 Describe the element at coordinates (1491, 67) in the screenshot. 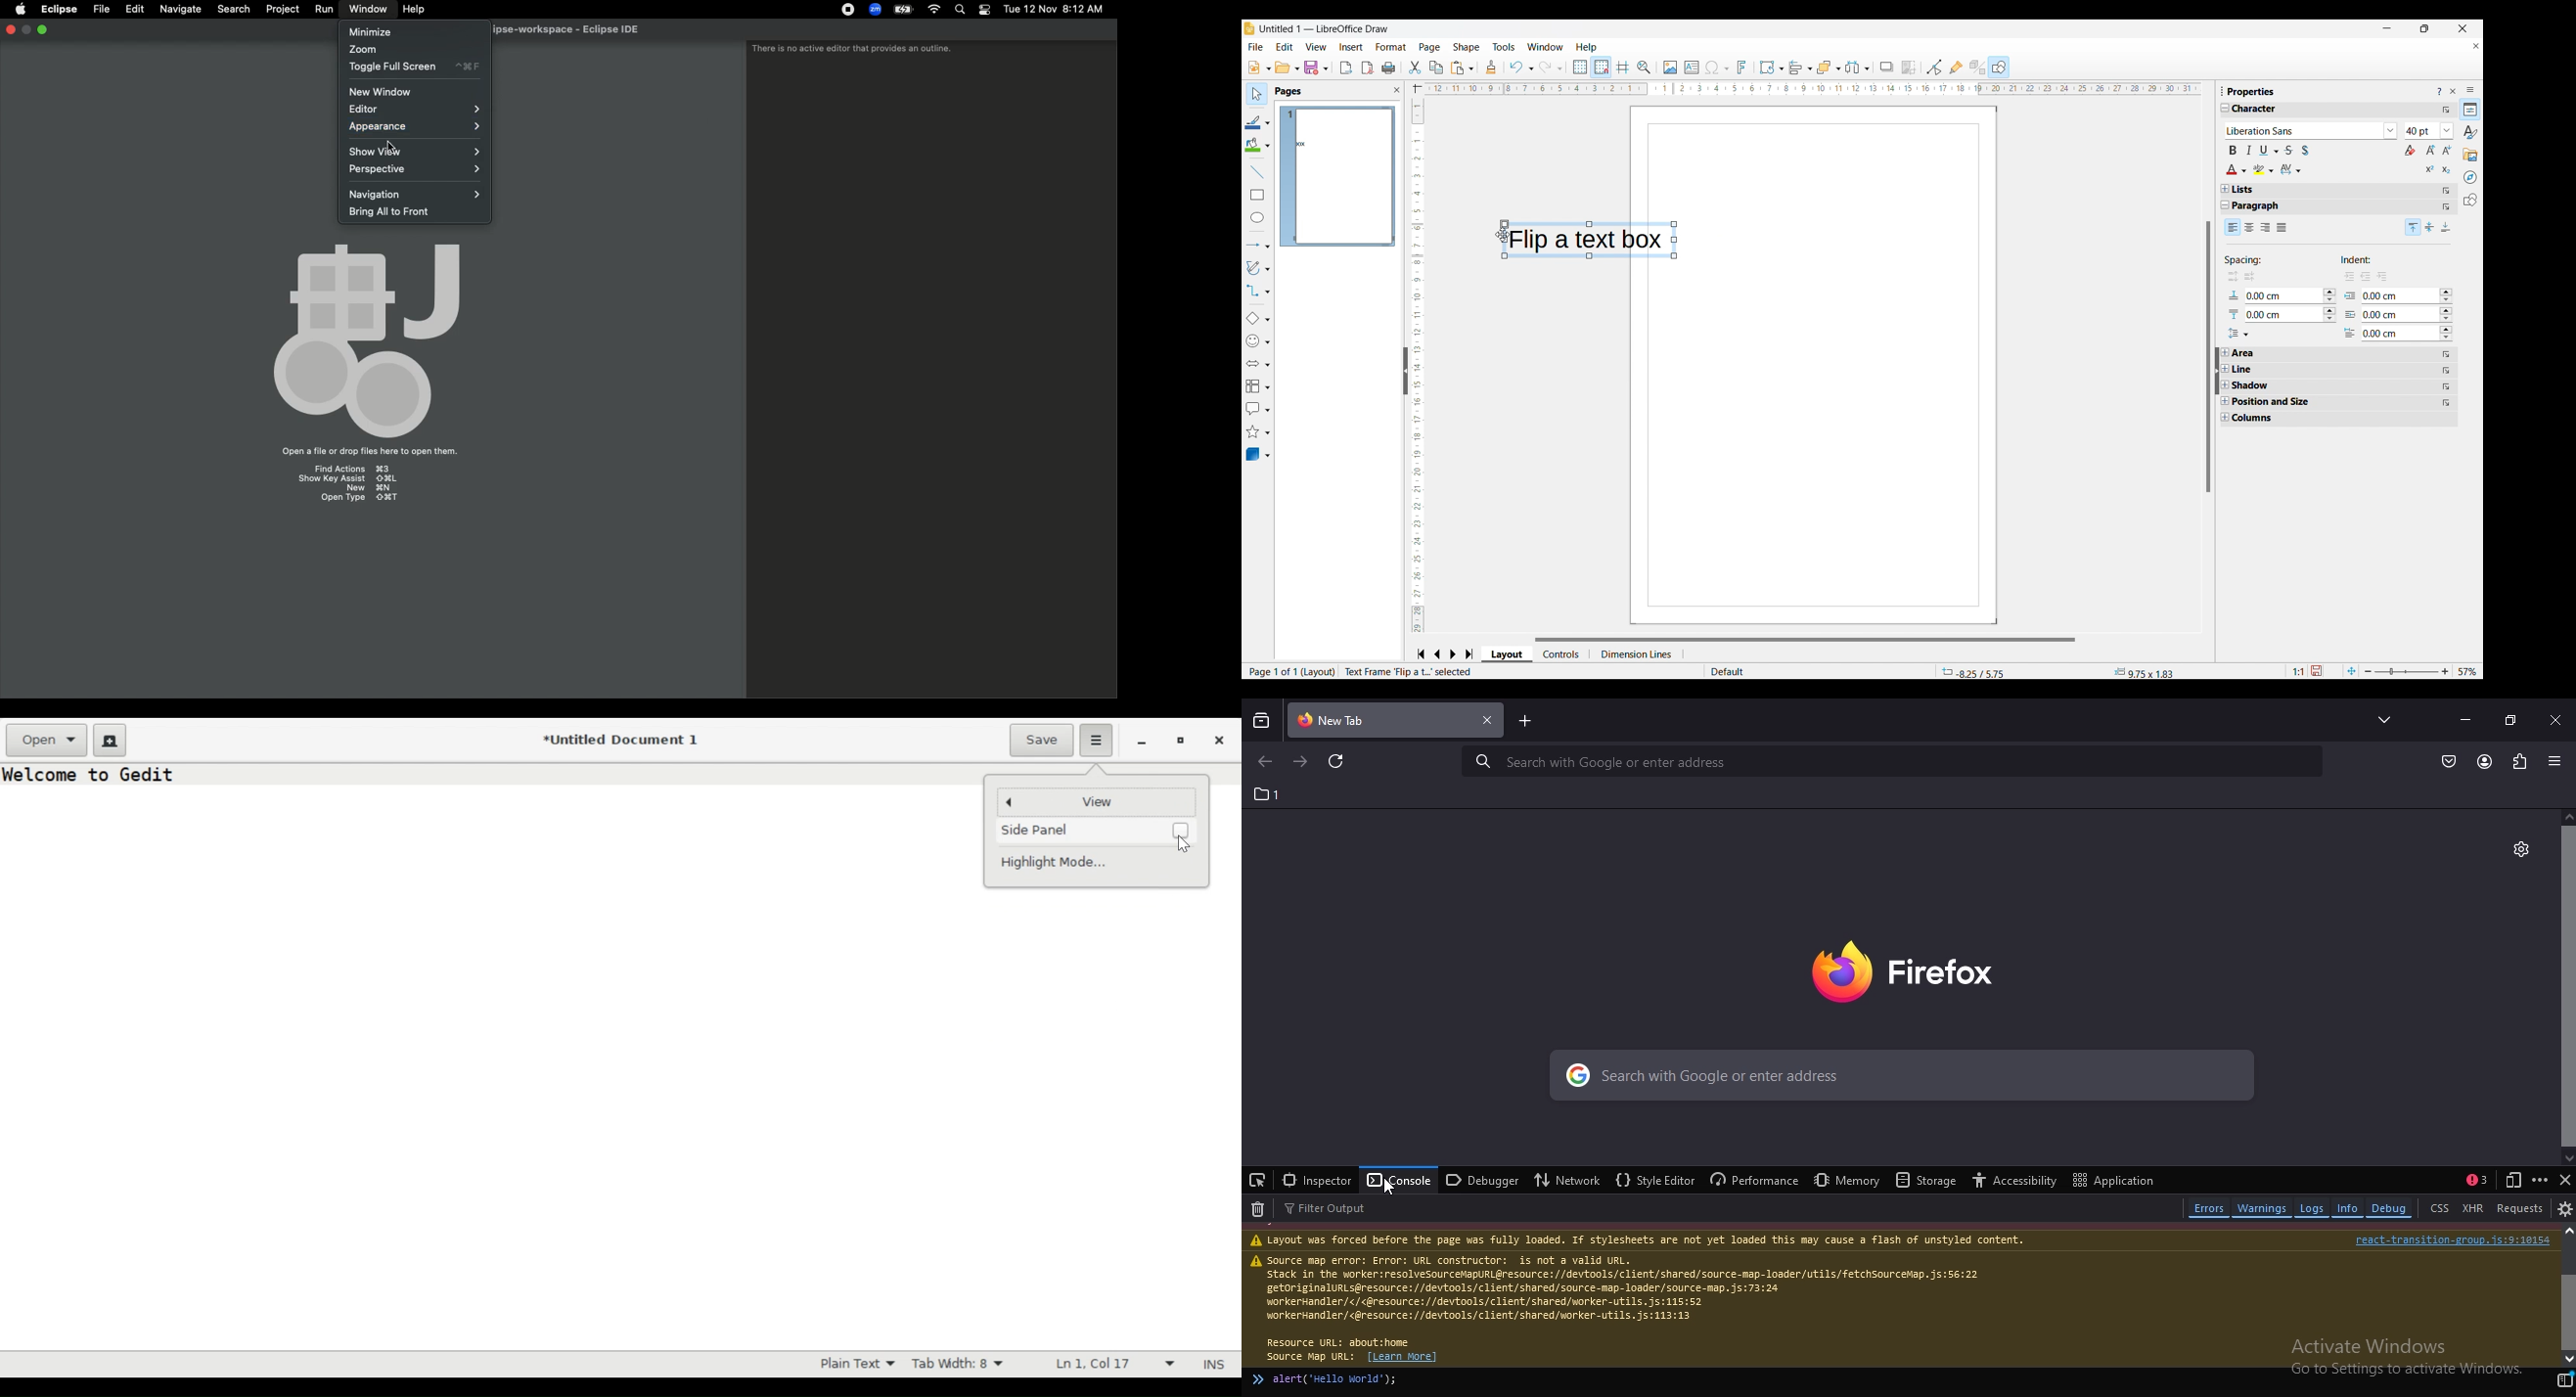

I see `Clone formatting` at that location.